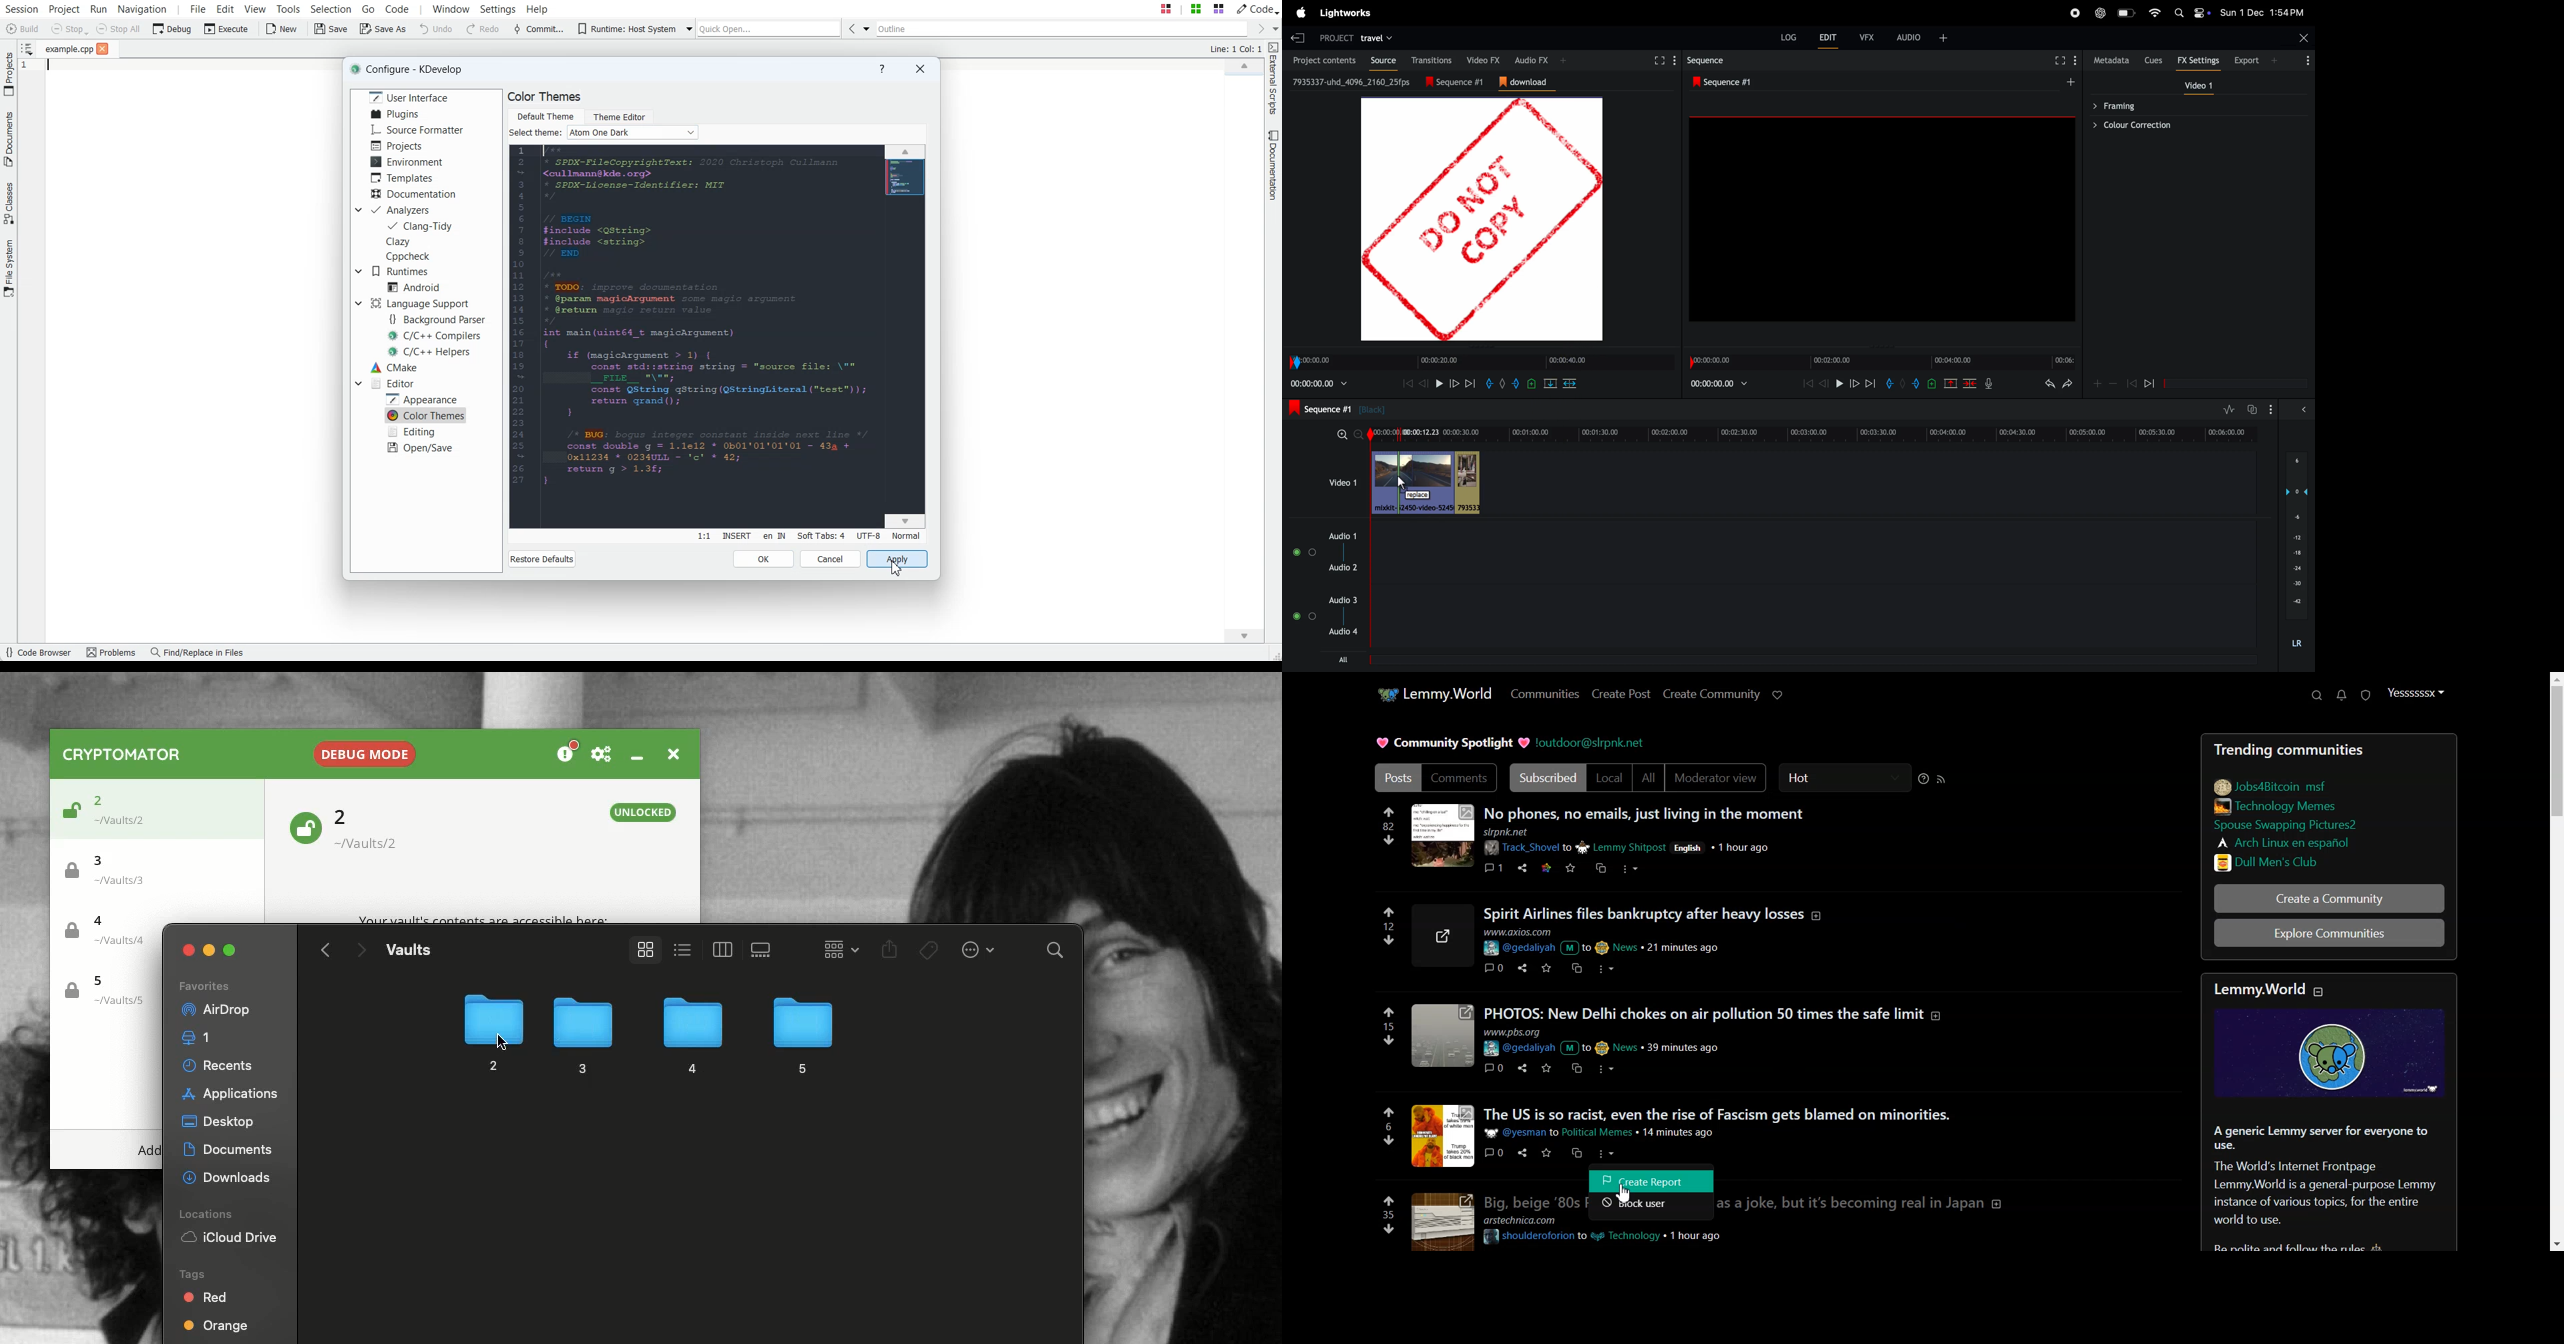 This screenshot has height=1344, width=2576. Describe the element at coordinates (1808, 383) in the screenshot. I see `rewind` at that location.